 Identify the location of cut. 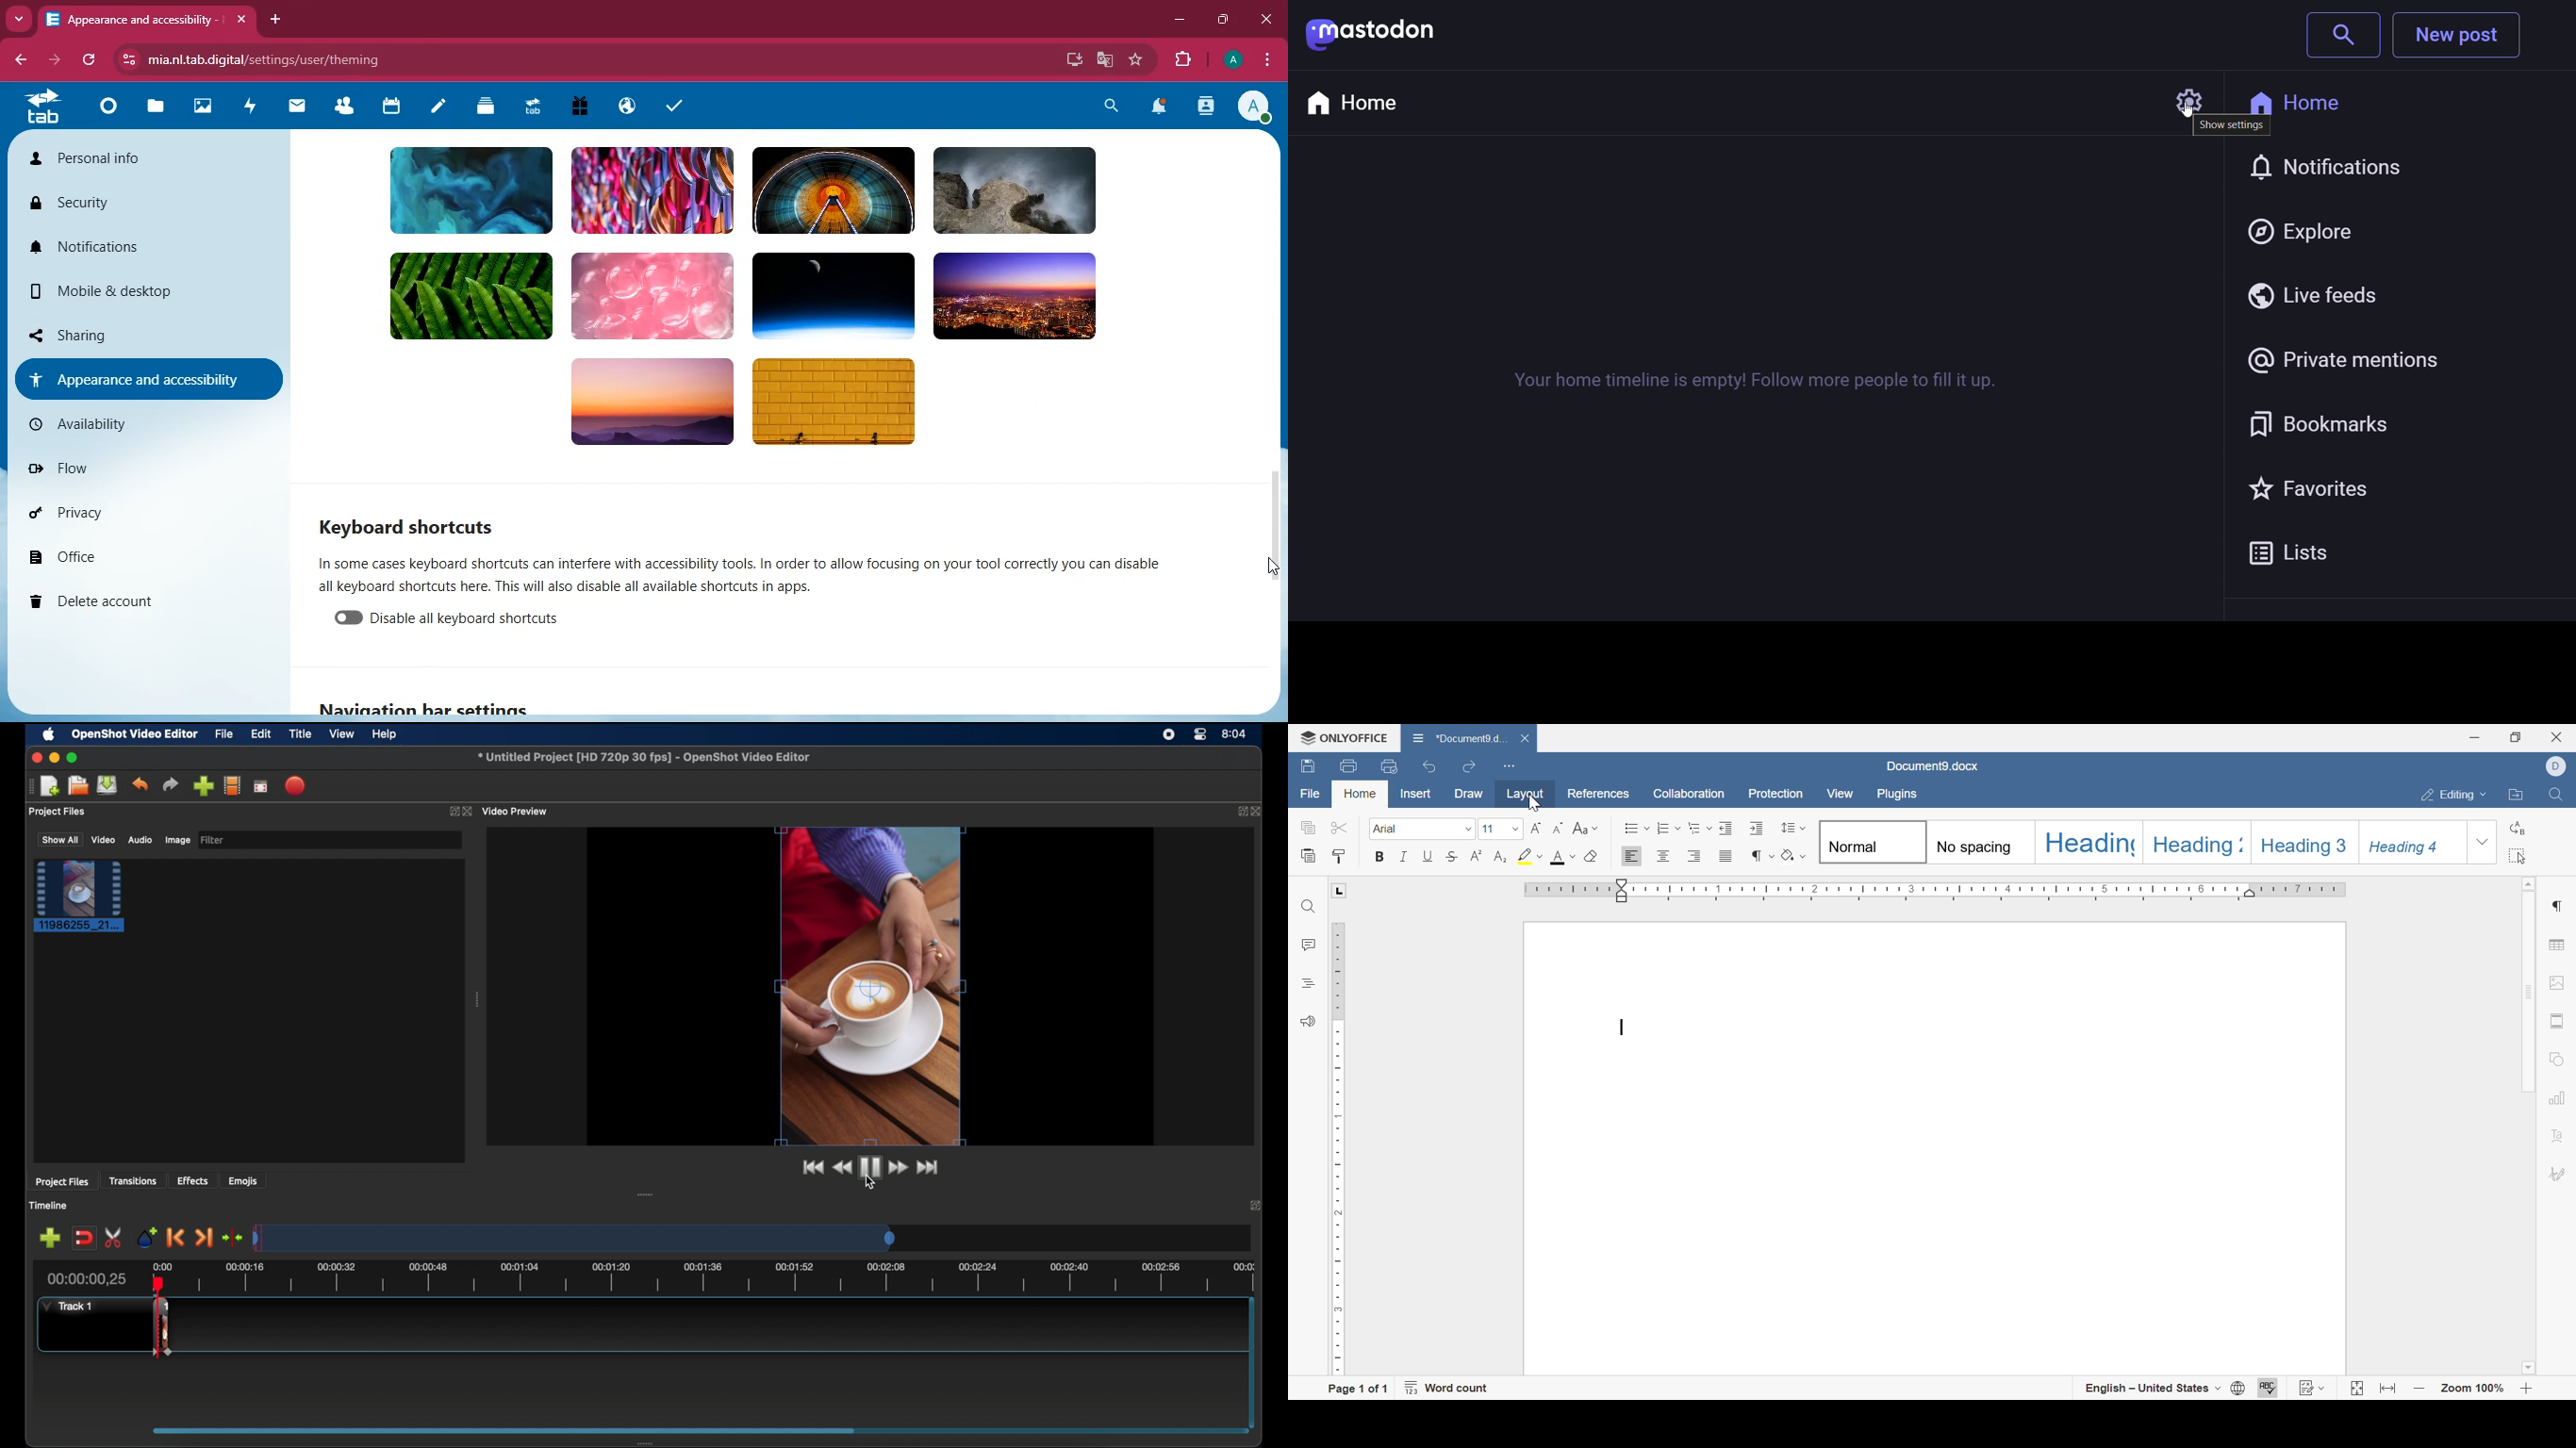
(1341, 827).